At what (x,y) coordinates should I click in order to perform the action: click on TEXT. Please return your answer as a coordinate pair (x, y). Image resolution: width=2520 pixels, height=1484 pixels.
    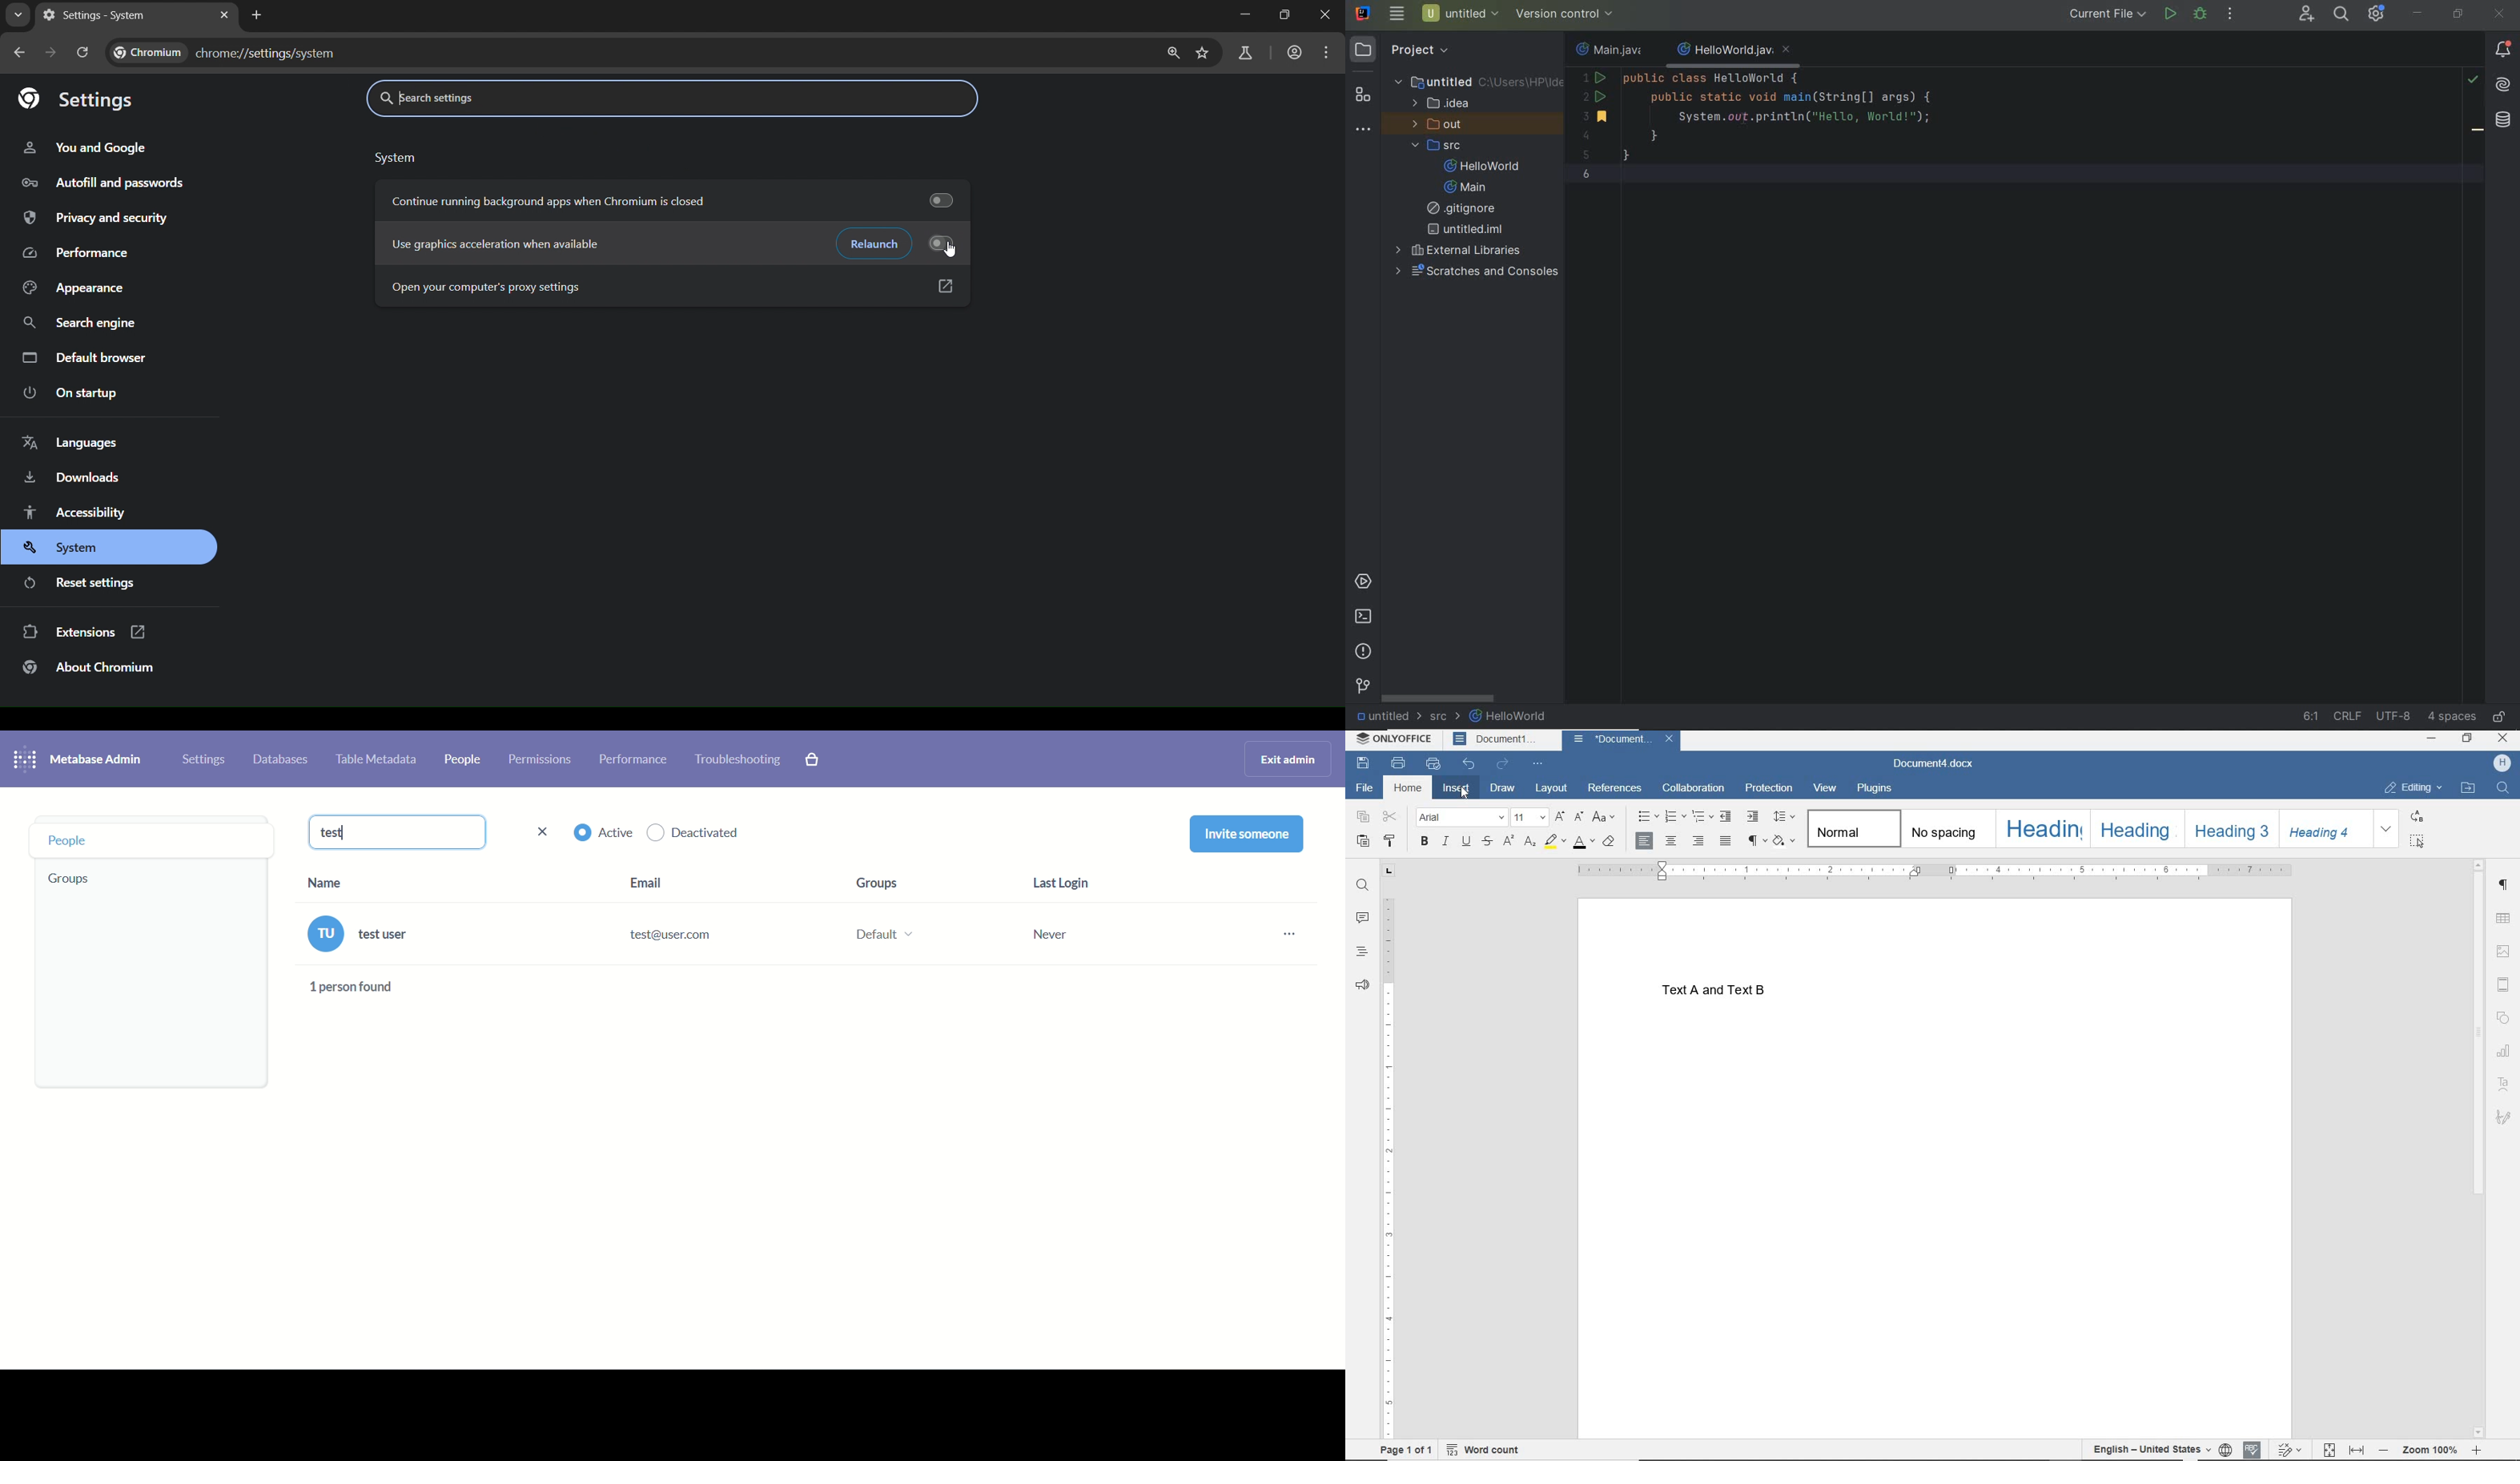
    Looking at the image, I should click on (1729, 994).